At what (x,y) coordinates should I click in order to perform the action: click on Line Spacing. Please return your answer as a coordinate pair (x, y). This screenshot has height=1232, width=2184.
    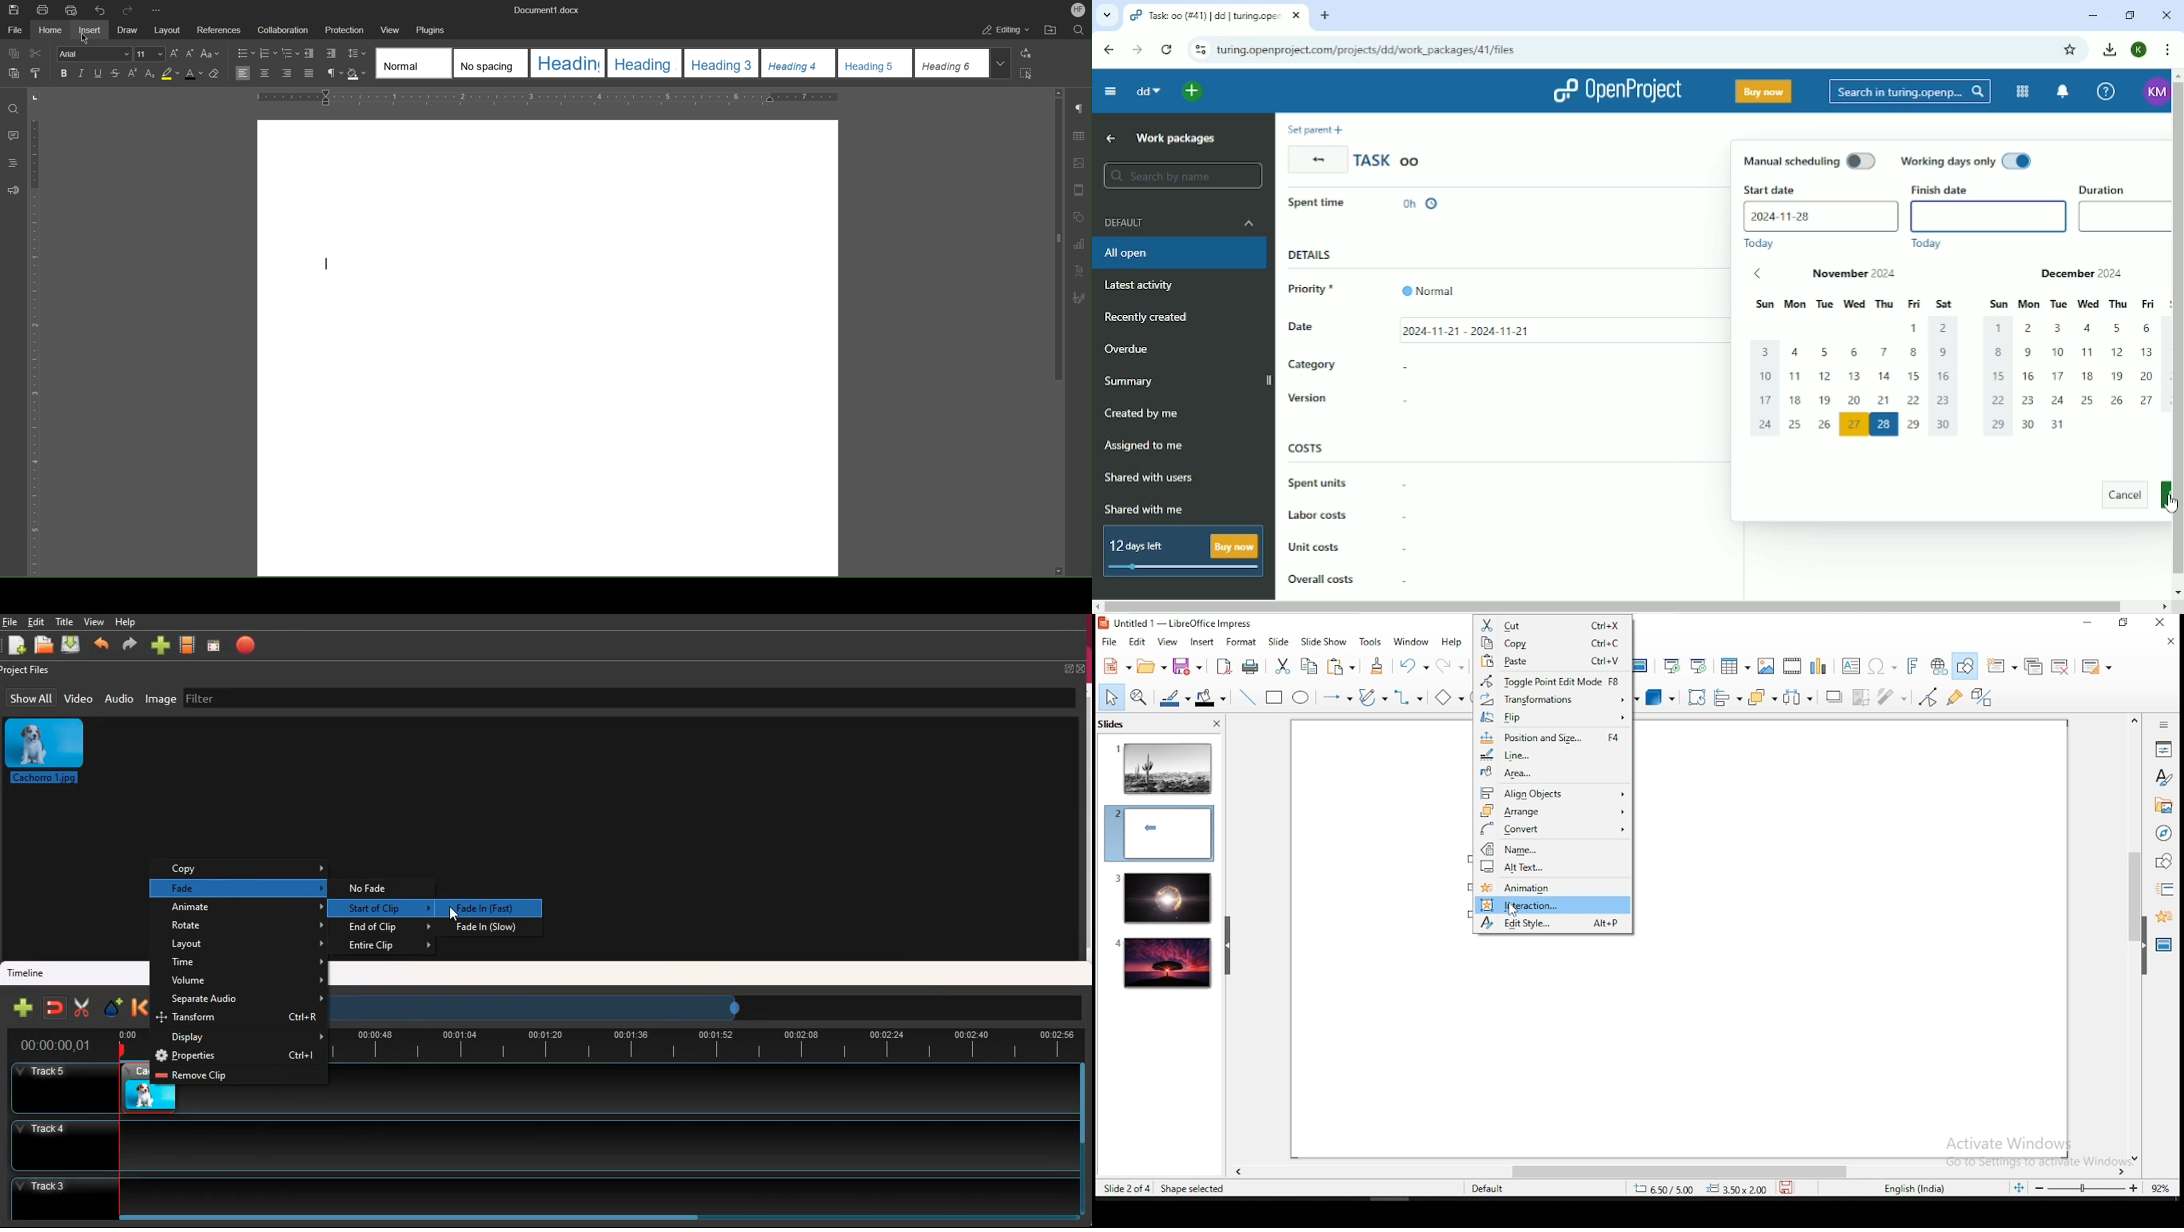
    Looking at the image, I should click on (357, 54).